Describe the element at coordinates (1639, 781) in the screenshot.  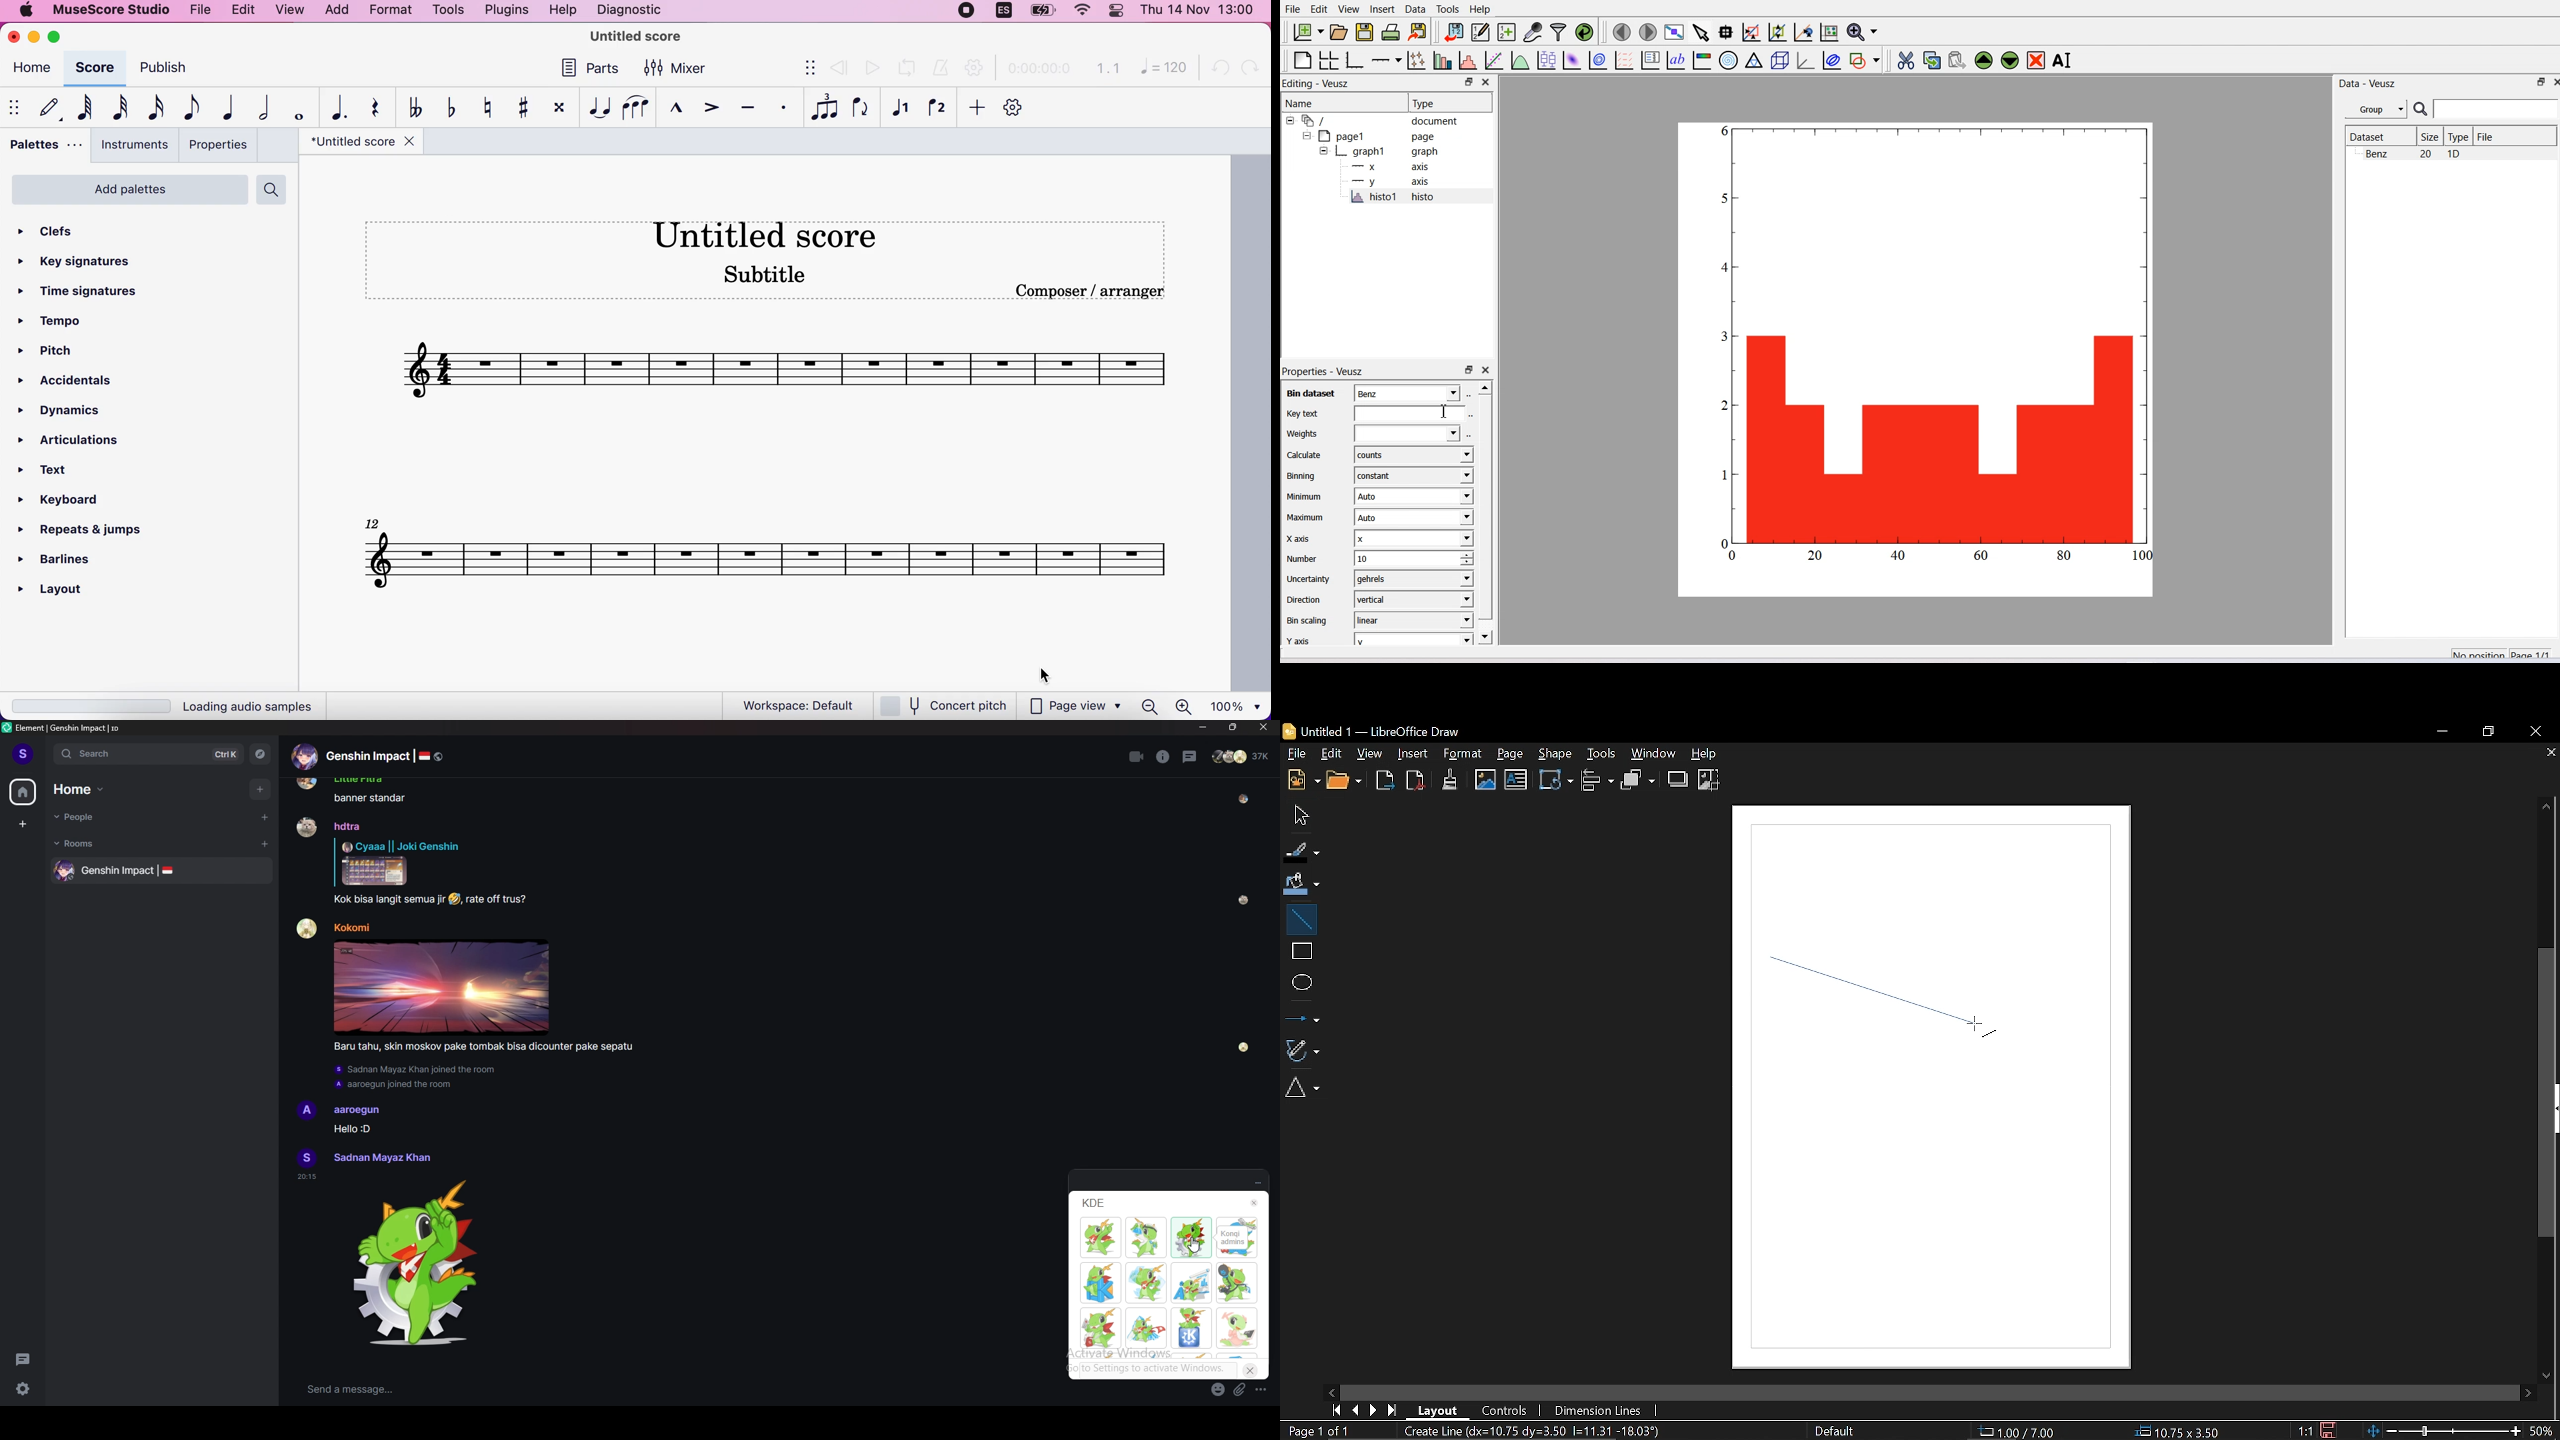
I see `Arrange` at that location.